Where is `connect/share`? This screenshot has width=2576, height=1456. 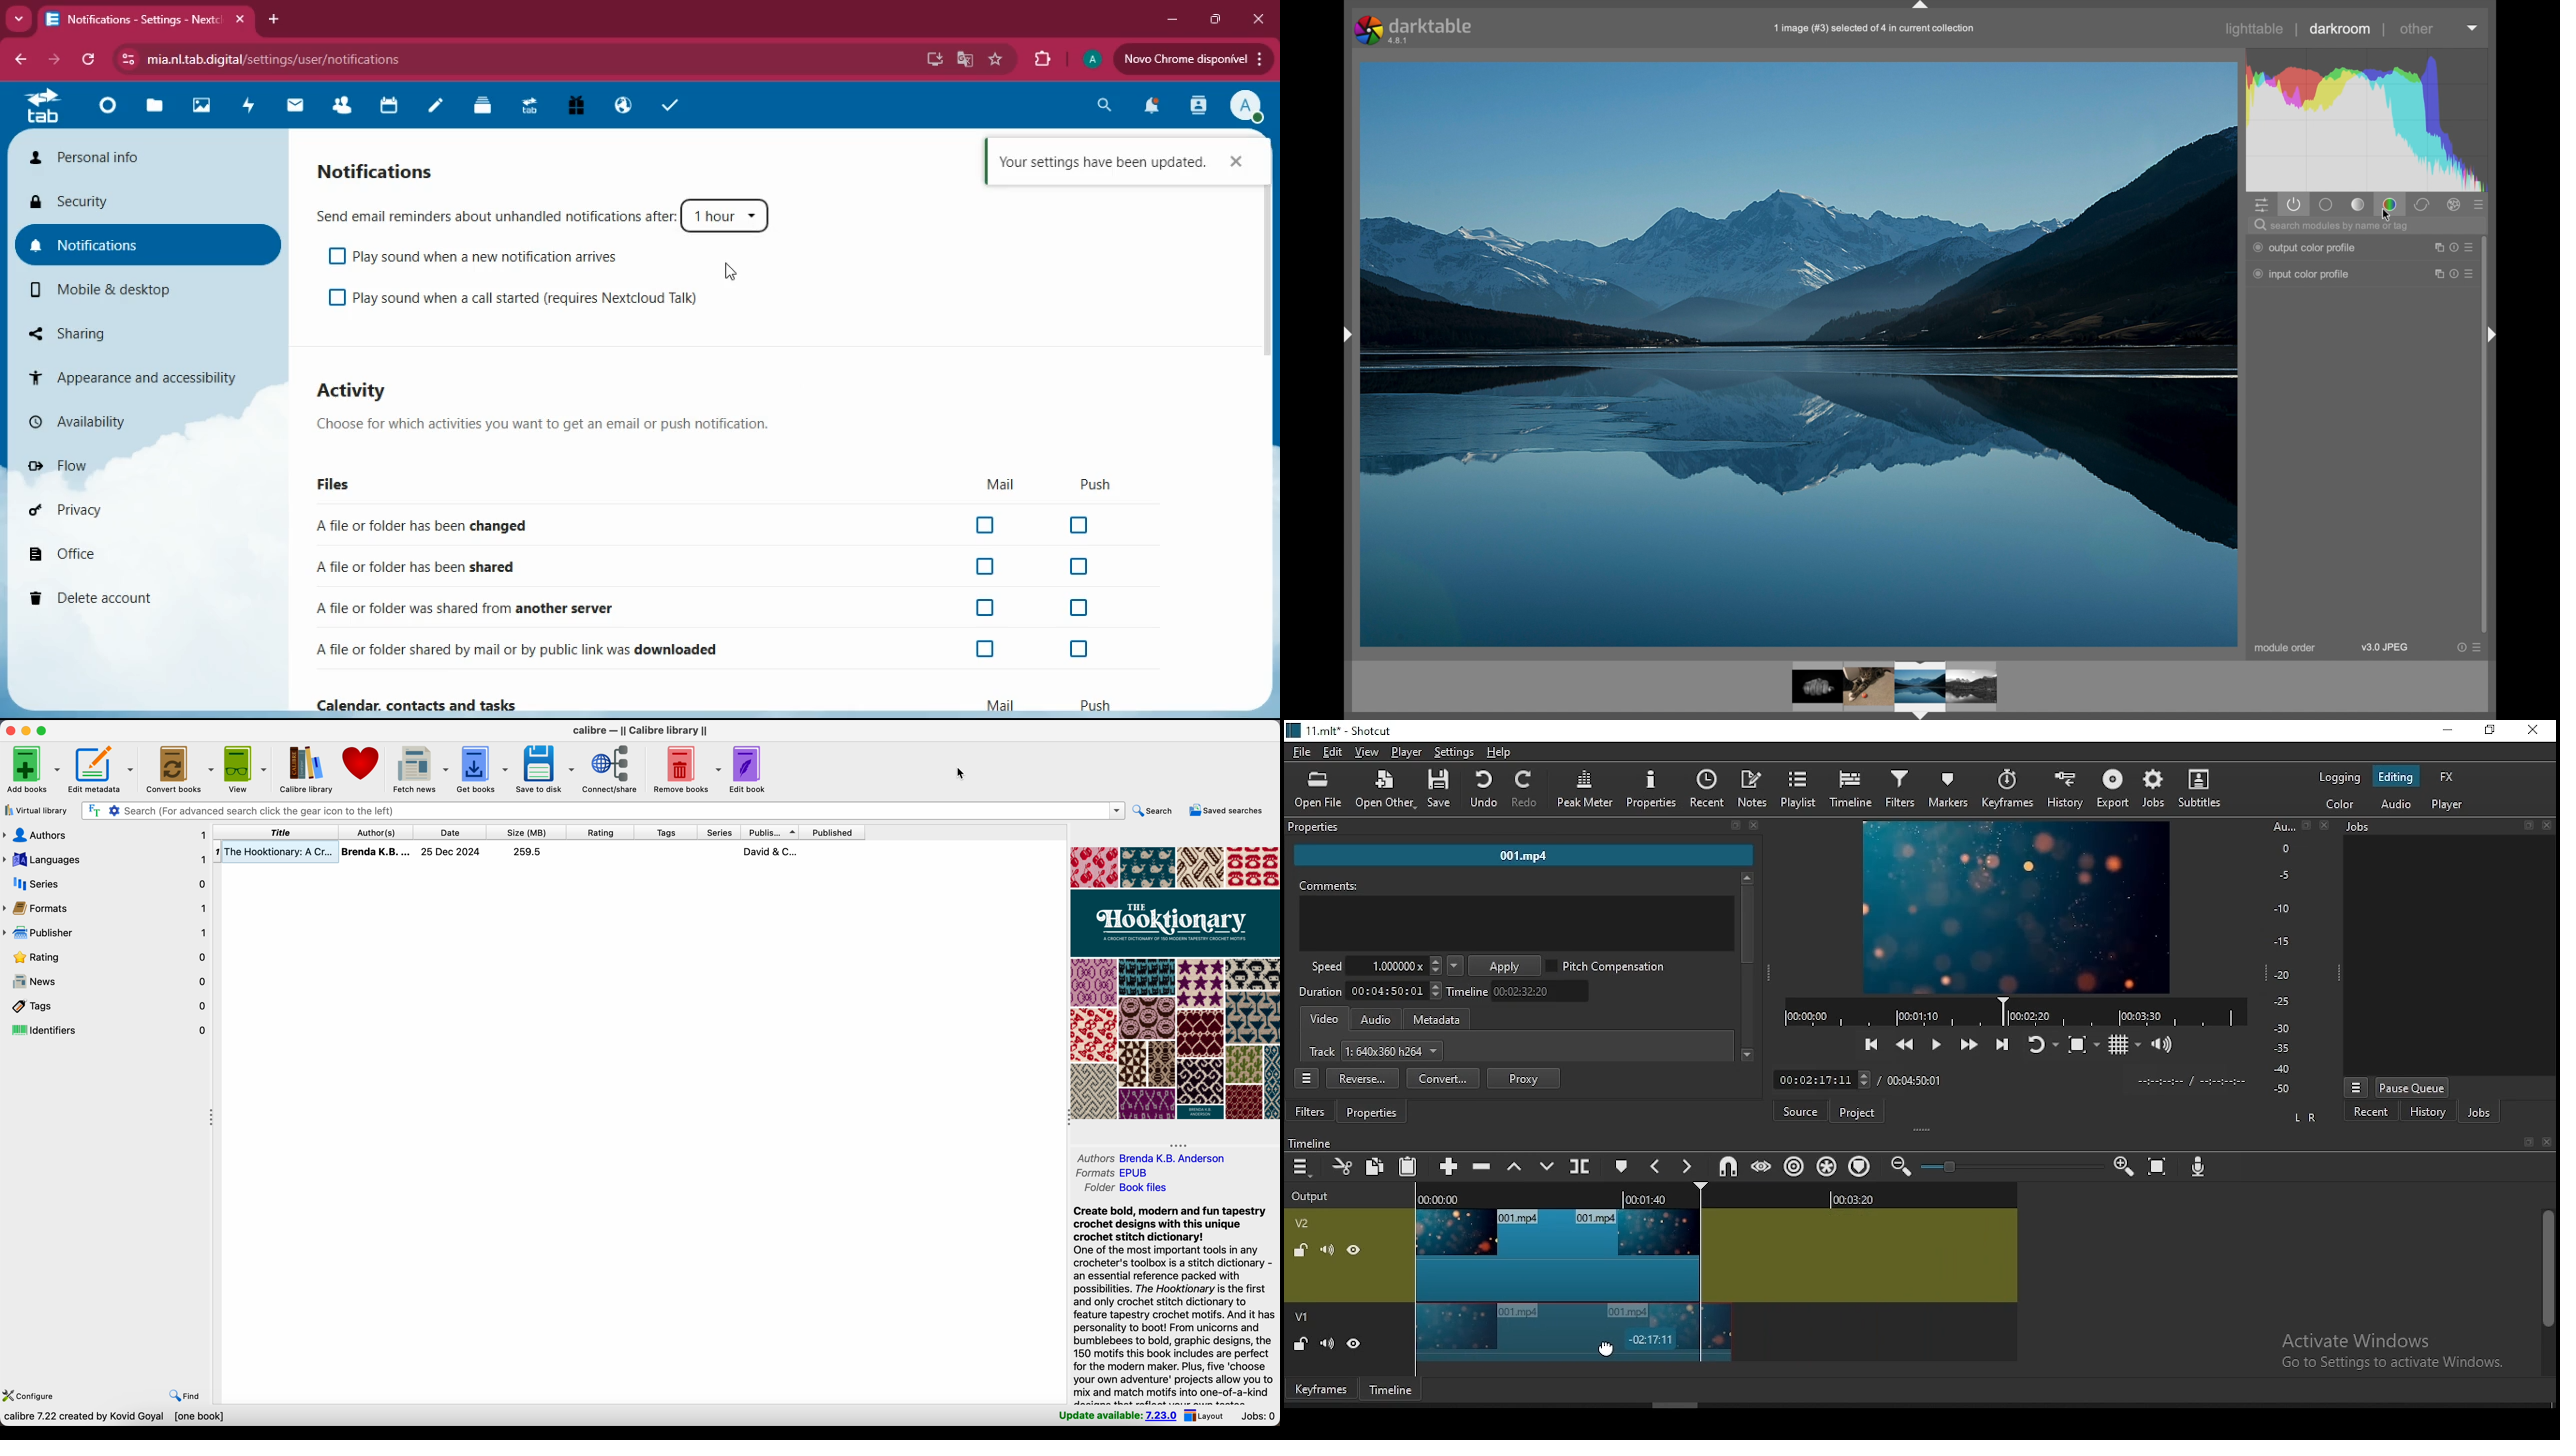 connect/share is located at coordinates (613, 769).